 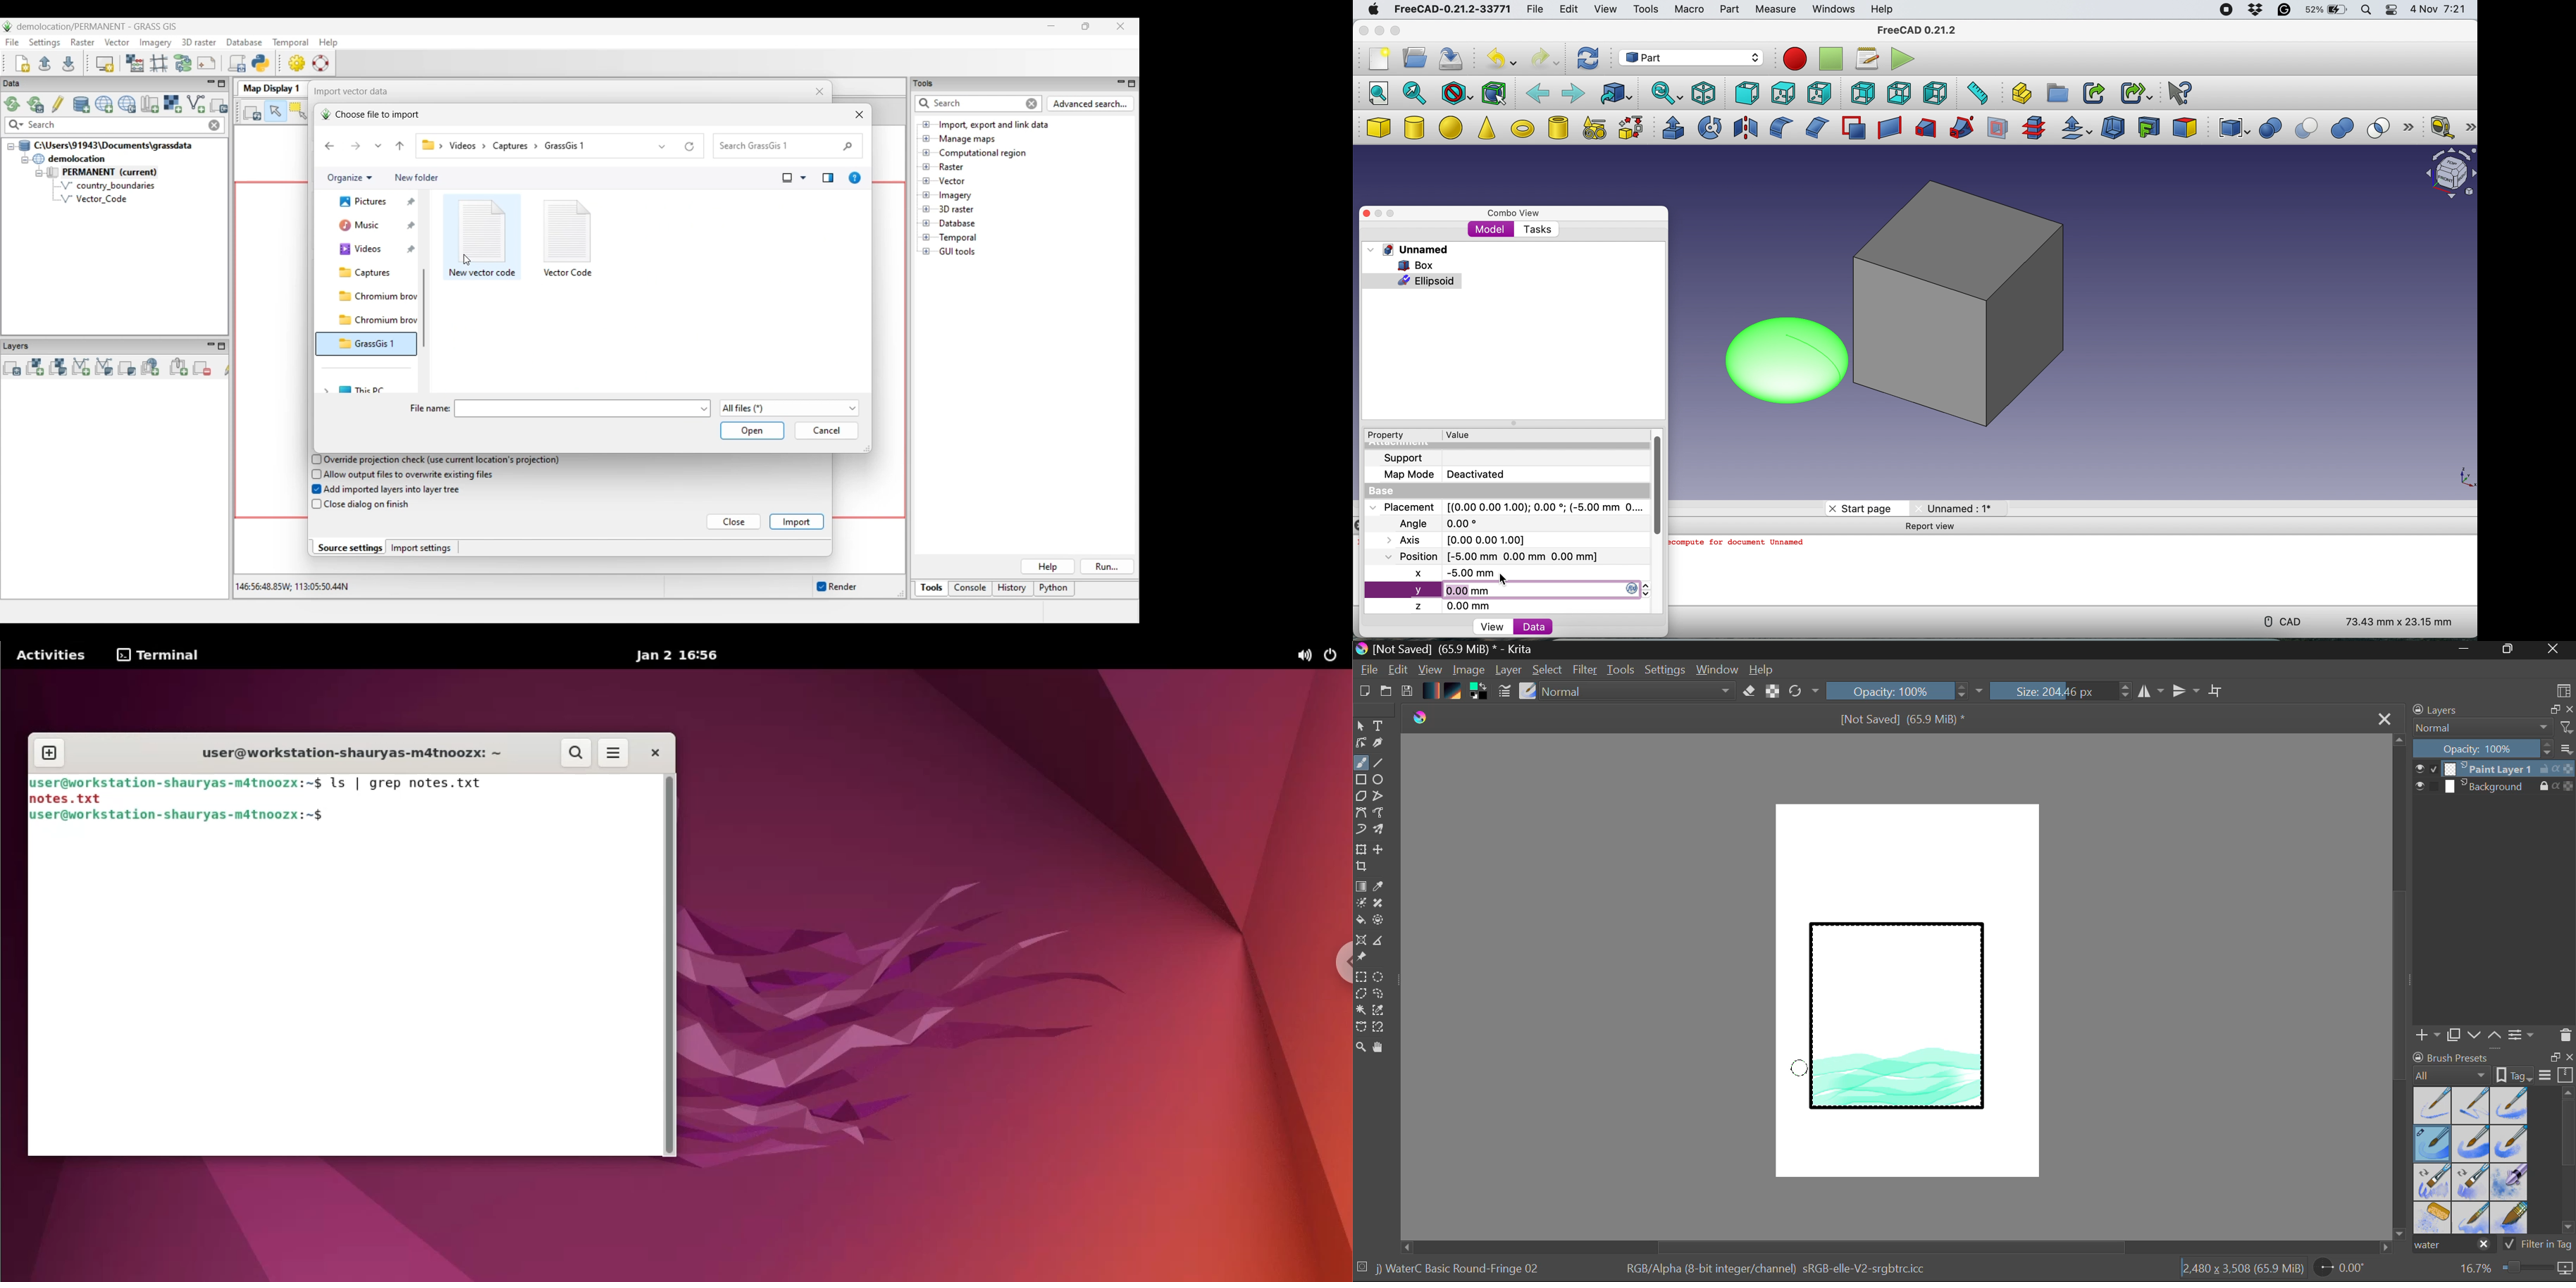 What do you see at coordinates (1780, 358) in the screenshot?
I see `ellipsoid` at bounding box center [1780, 358].